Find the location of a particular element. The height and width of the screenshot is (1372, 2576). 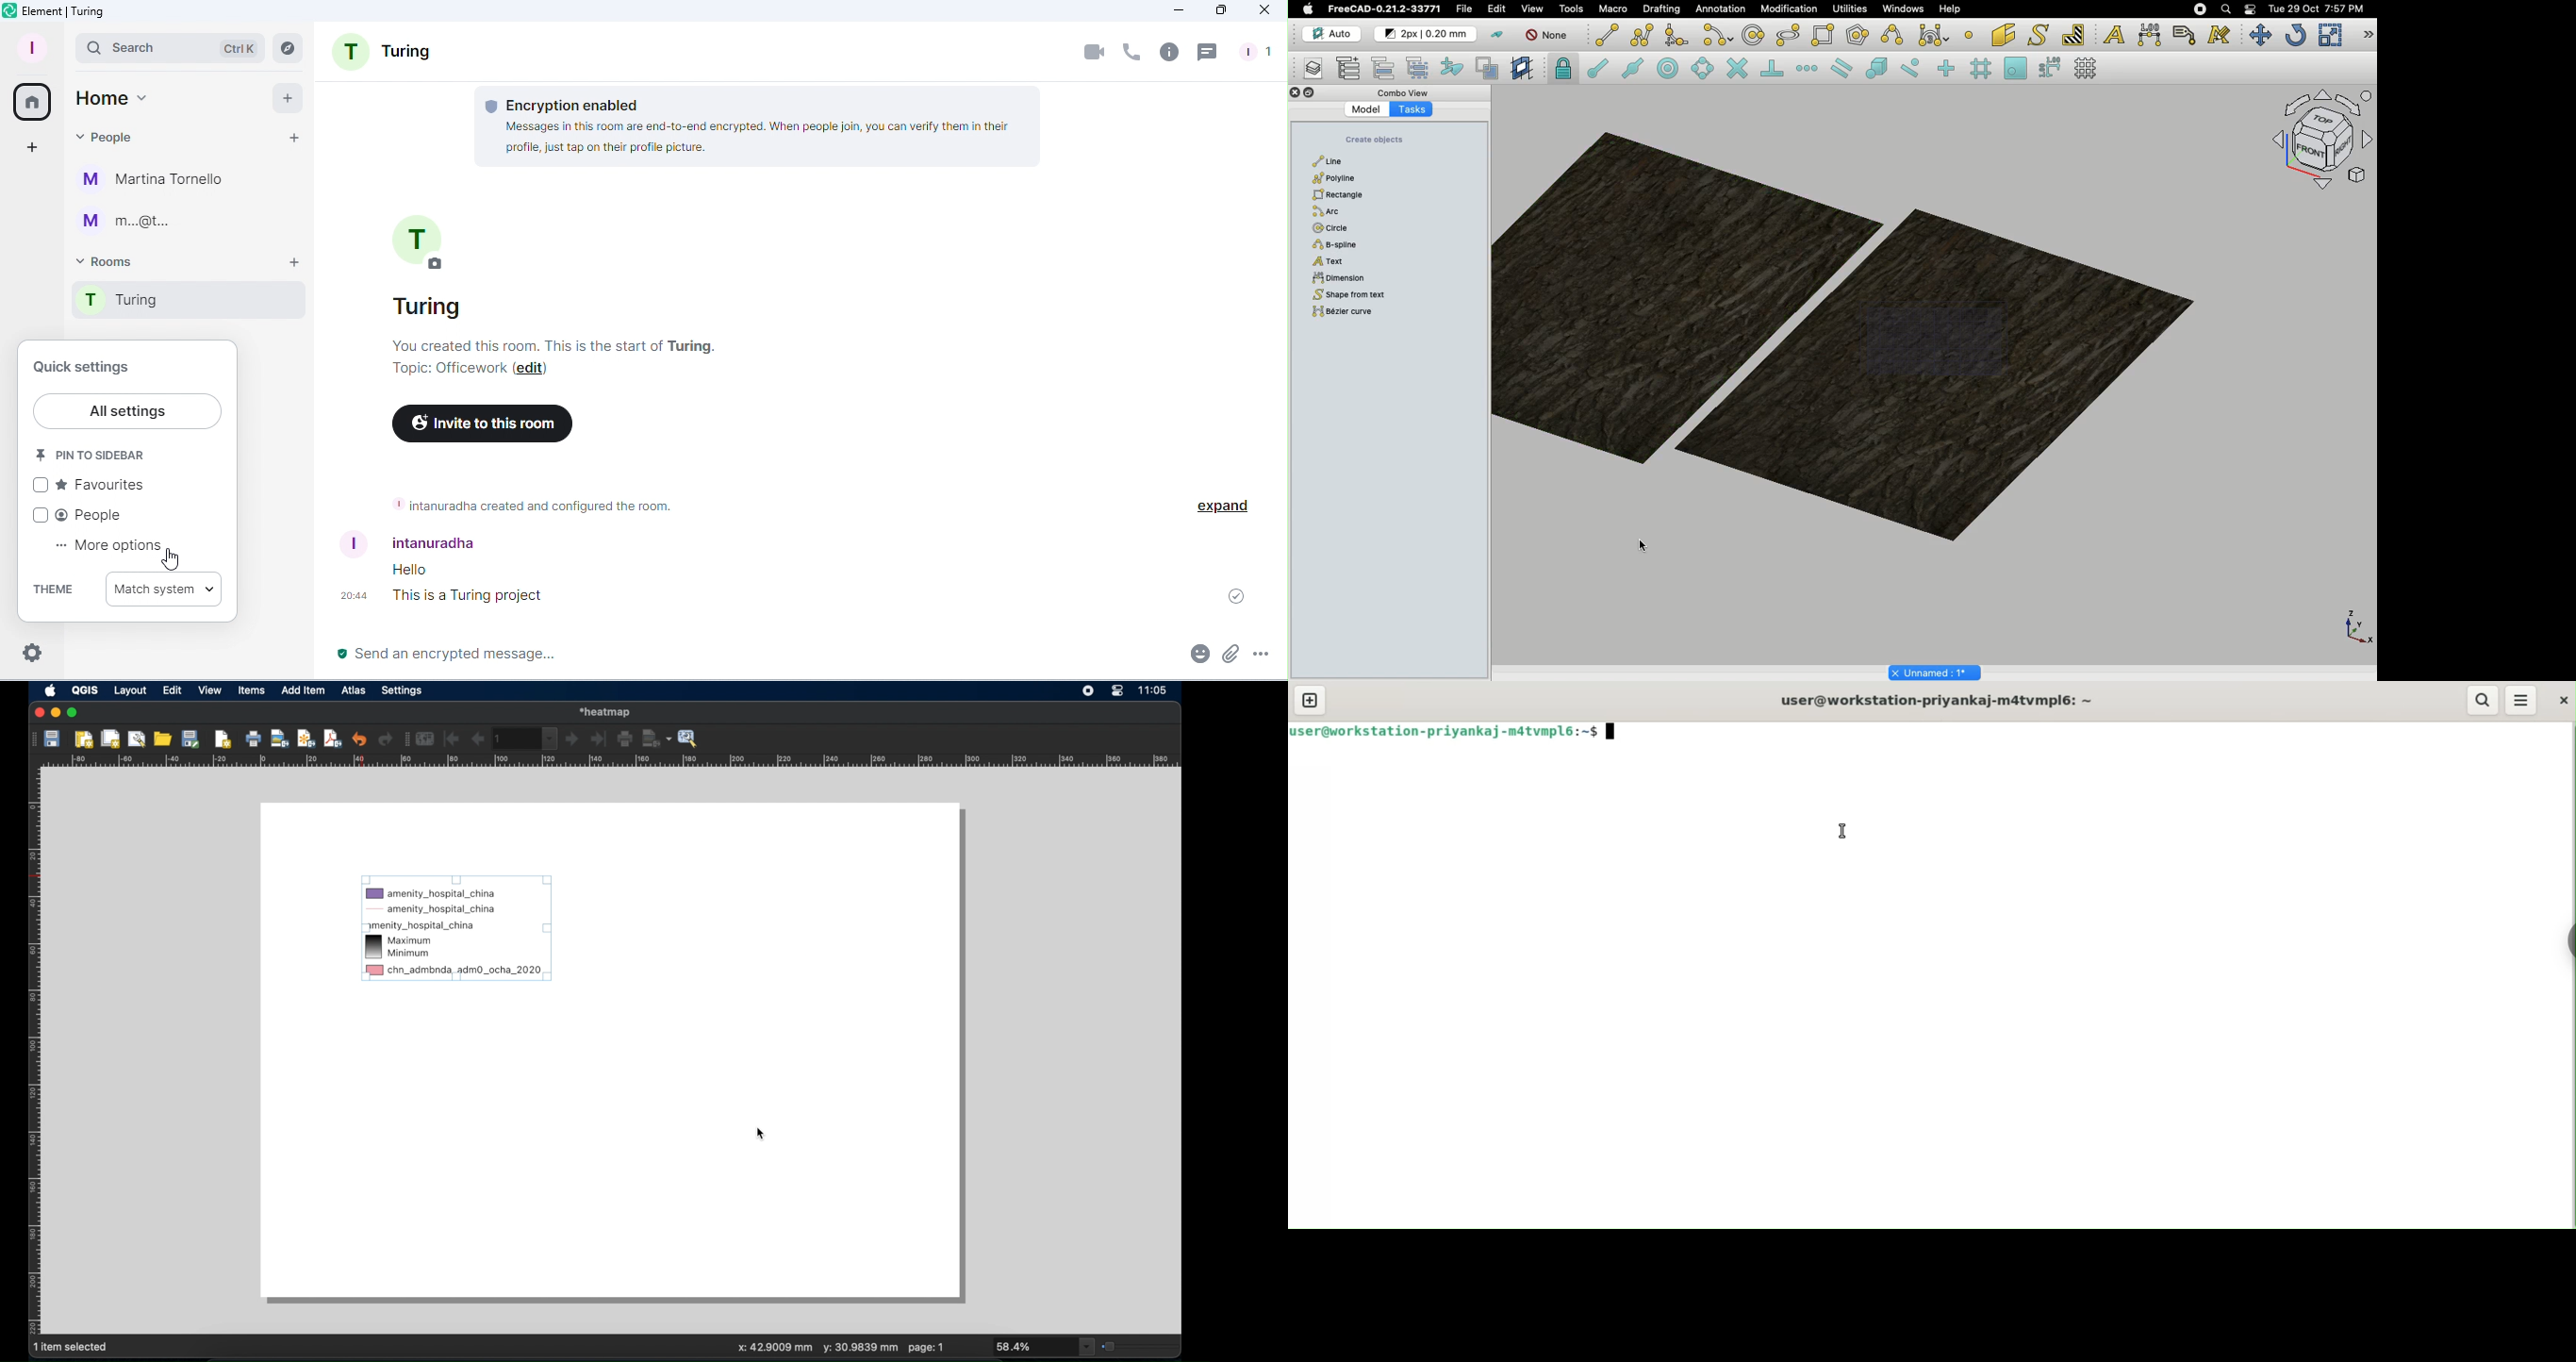

Snap extension is located at coordinates (1808, 69).